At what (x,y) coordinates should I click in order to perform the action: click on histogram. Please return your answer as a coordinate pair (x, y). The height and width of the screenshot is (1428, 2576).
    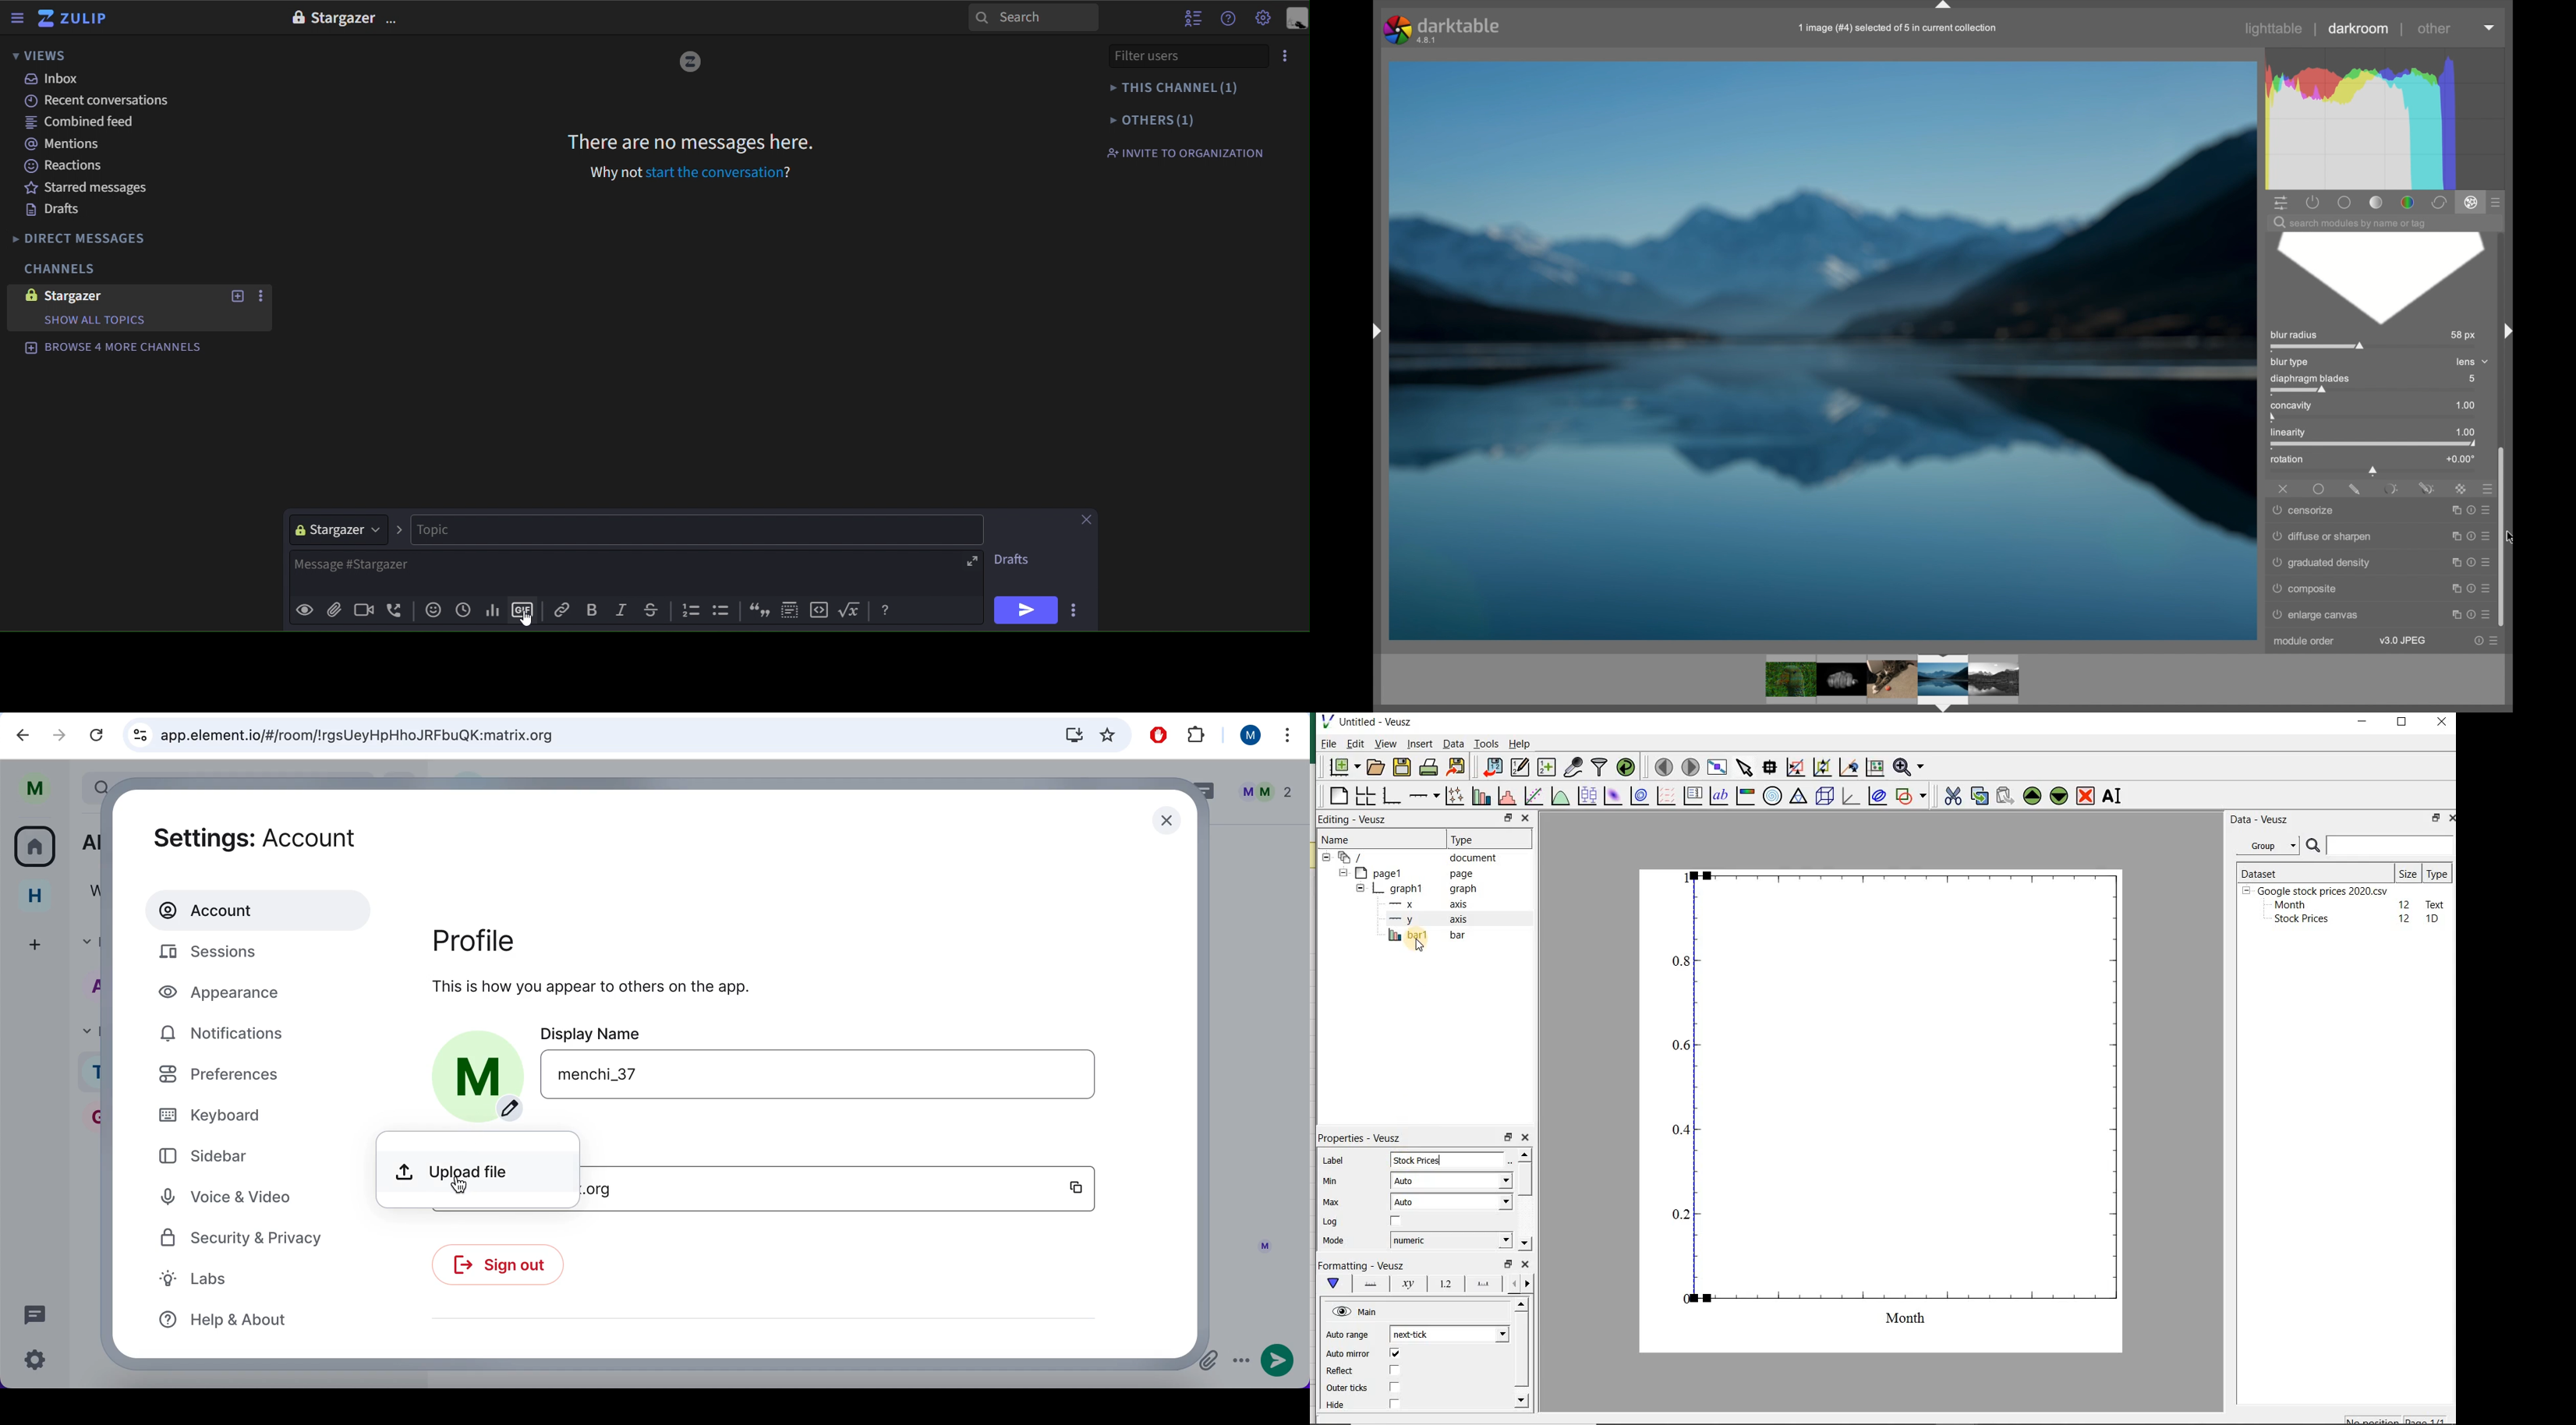
    Looking at the image, I should click on (2390, 117).